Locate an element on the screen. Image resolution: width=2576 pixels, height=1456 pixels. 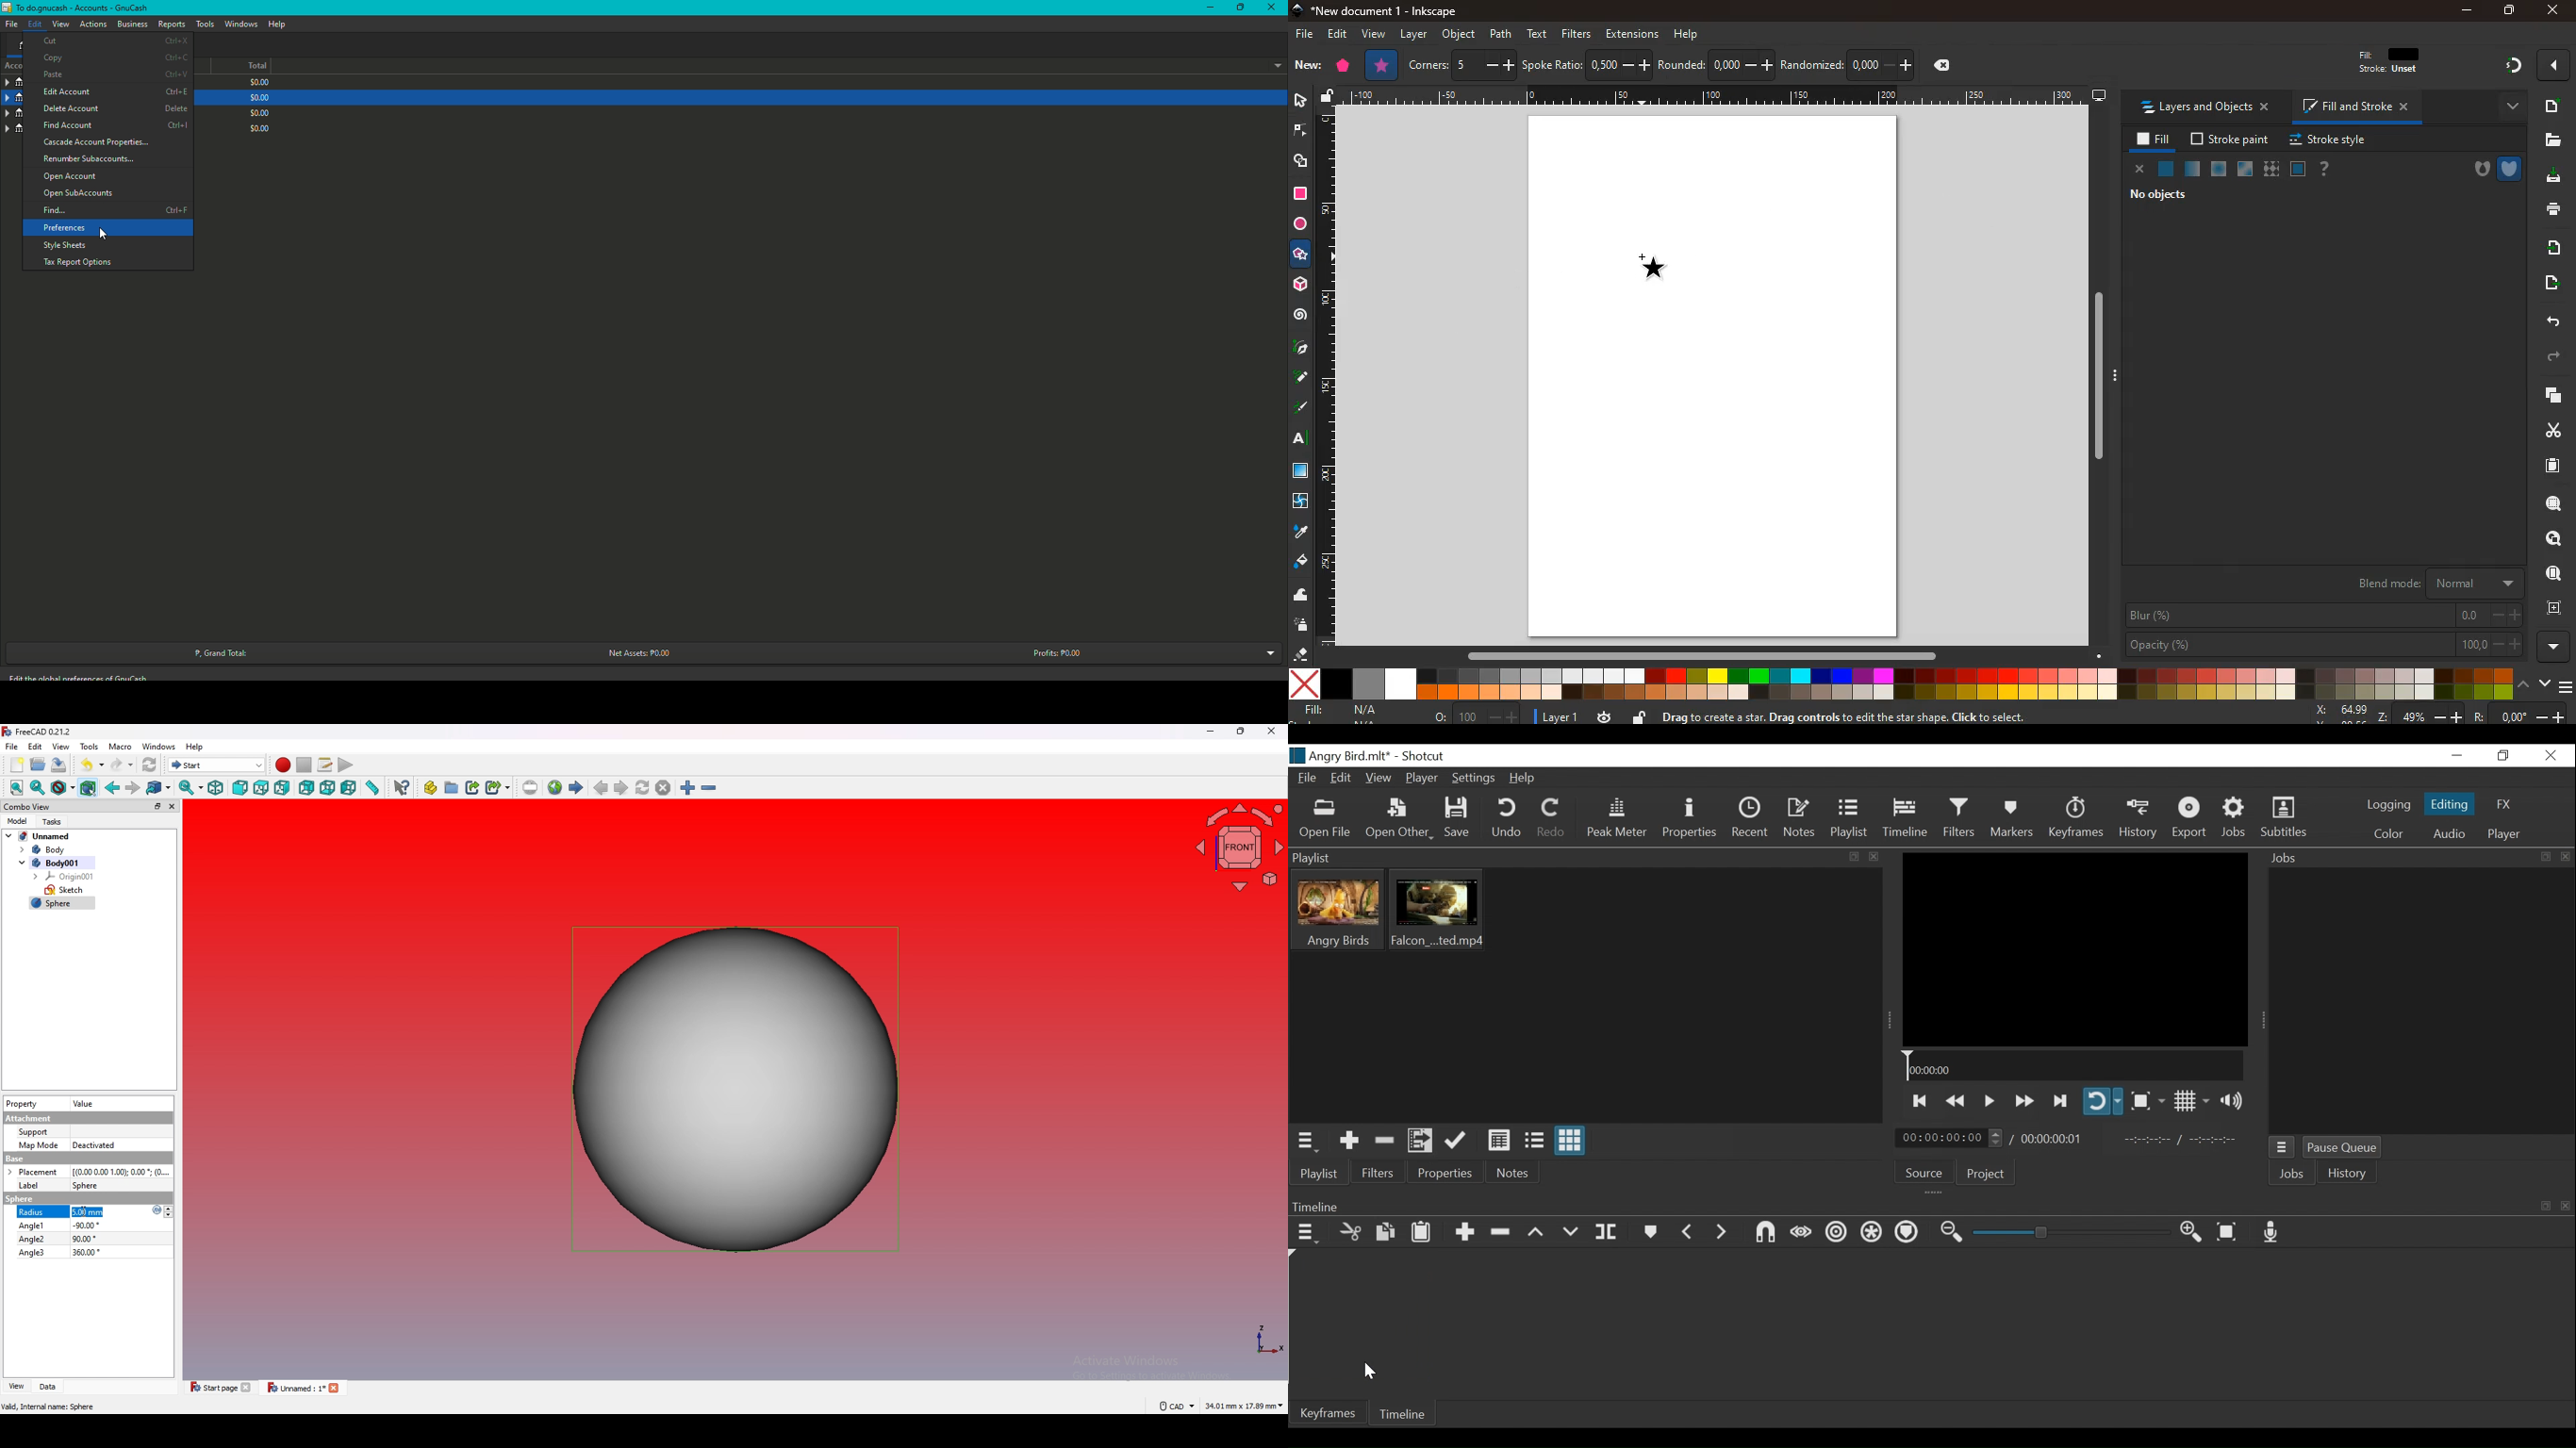
corners is located at coordinates (1462, 65).